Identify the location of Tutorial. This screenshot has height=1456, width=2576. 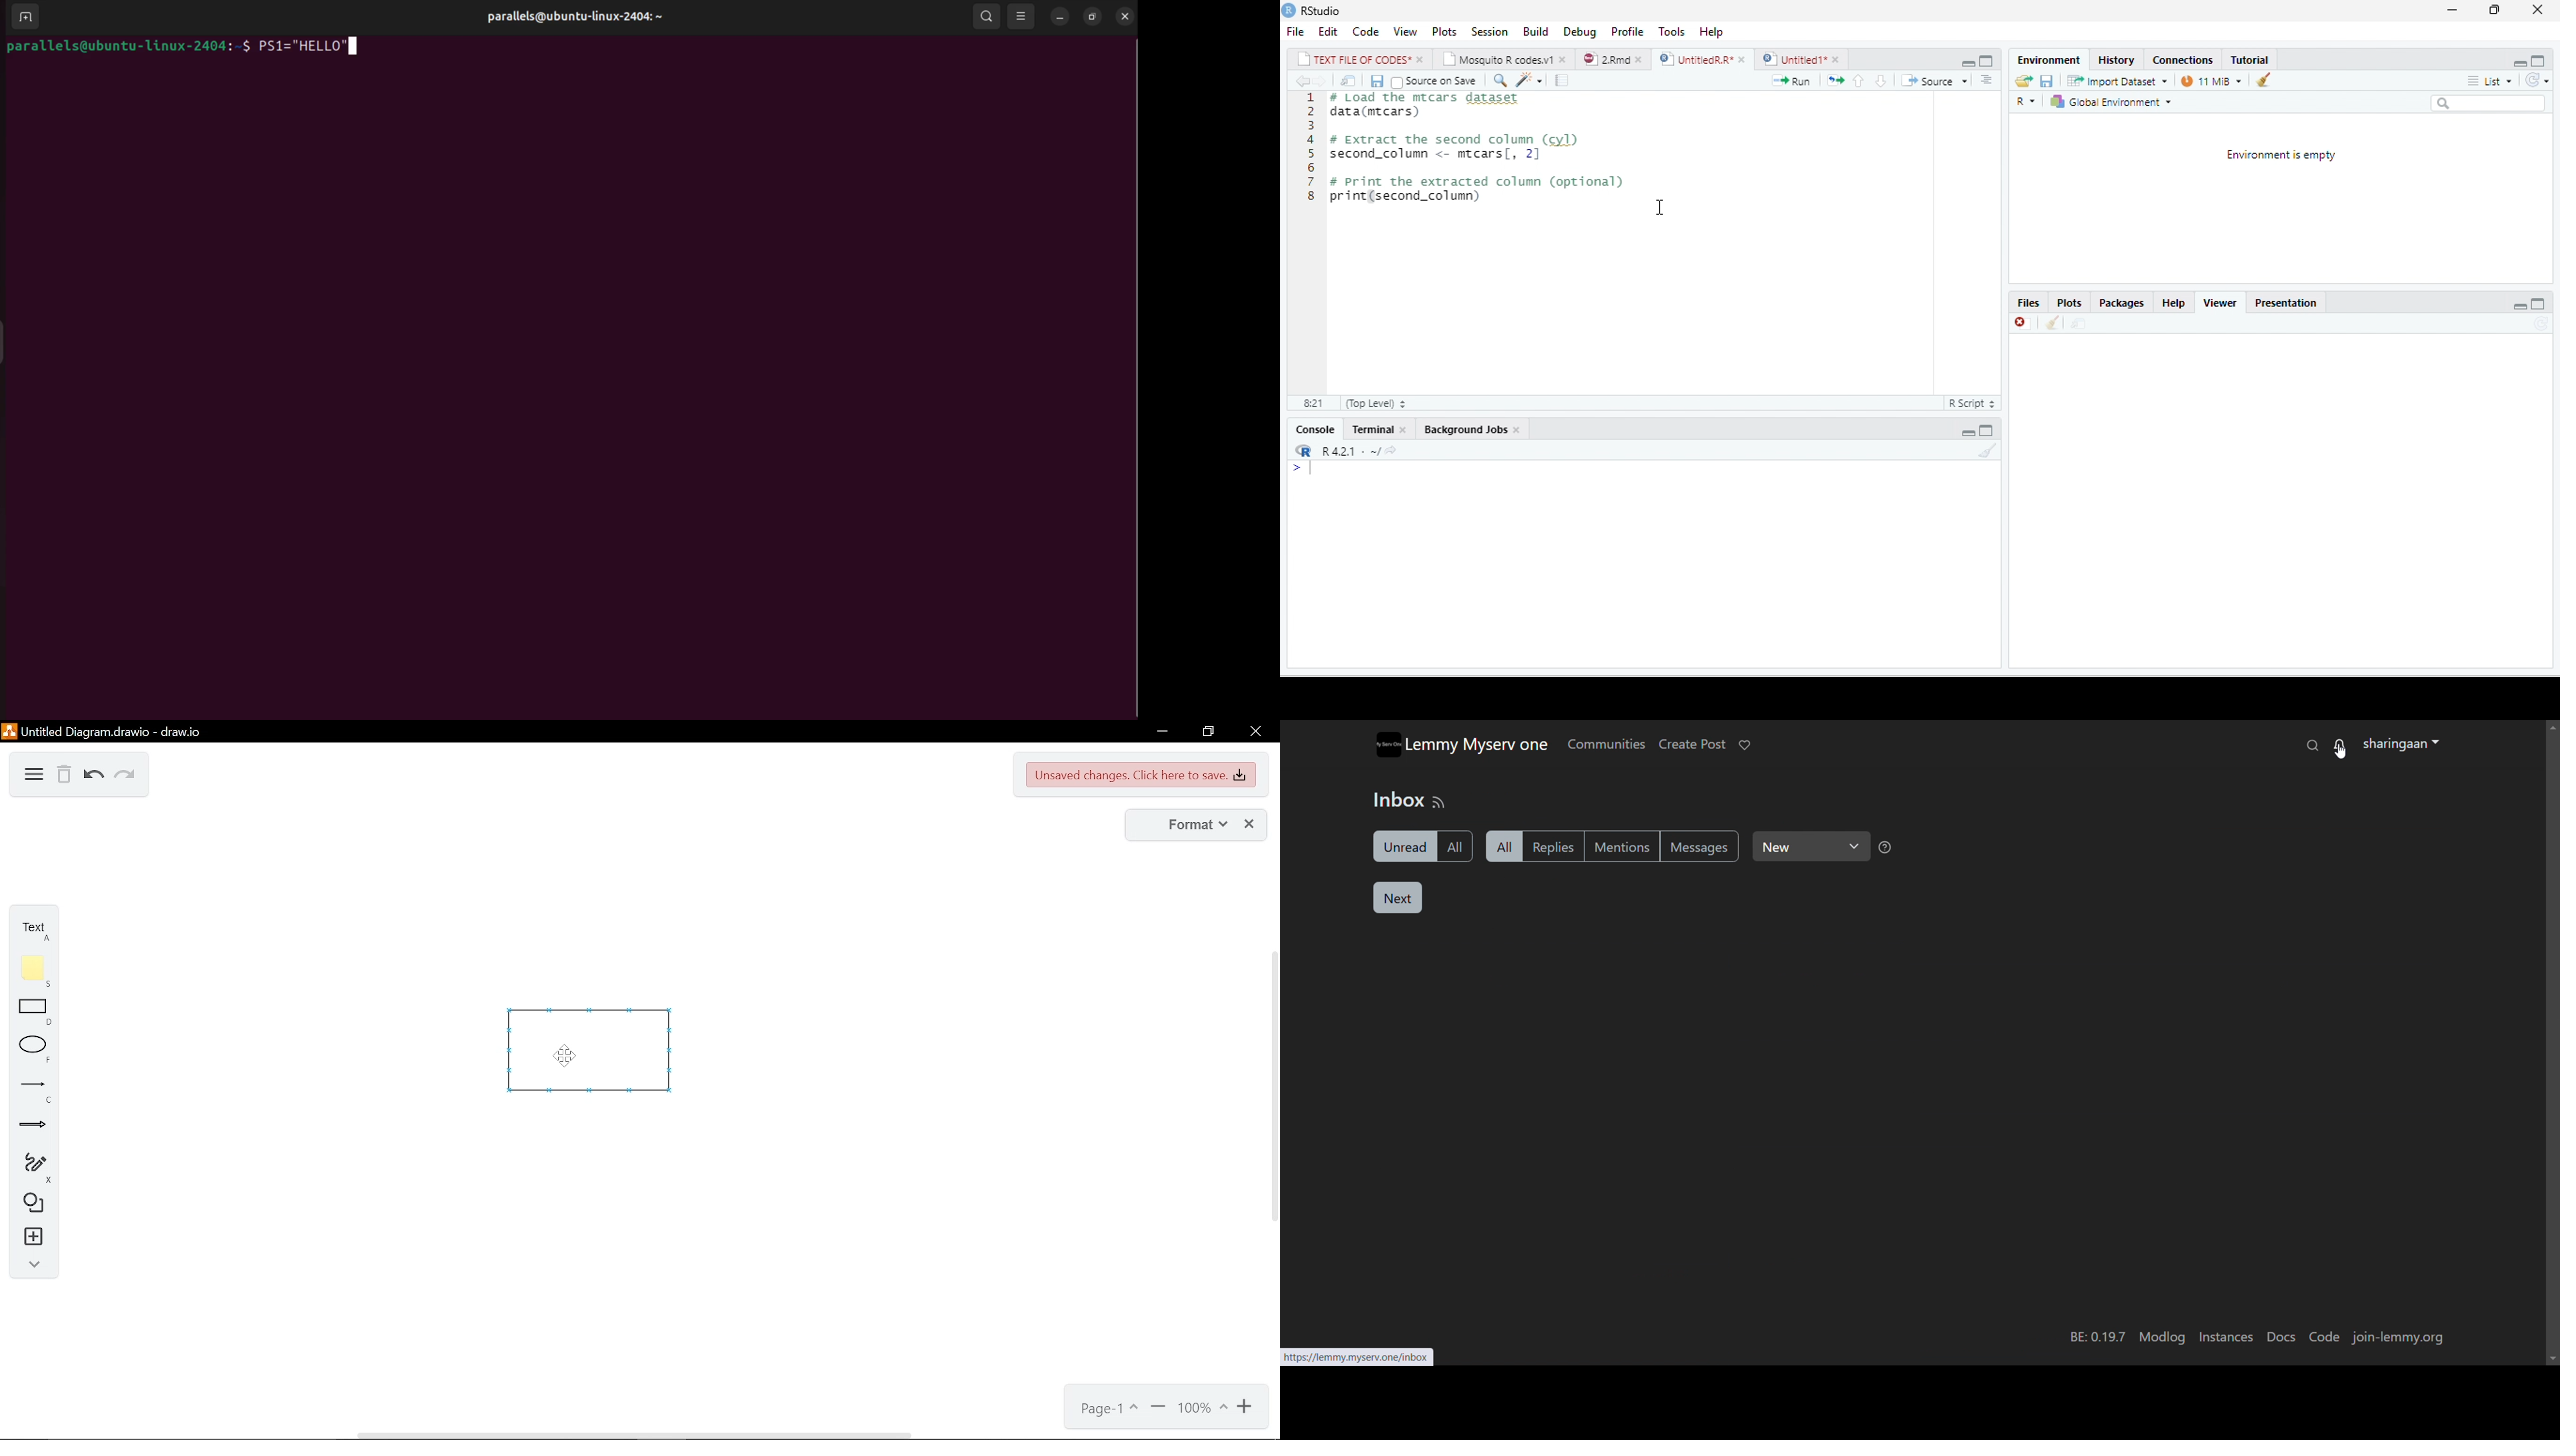
(2248, 58).